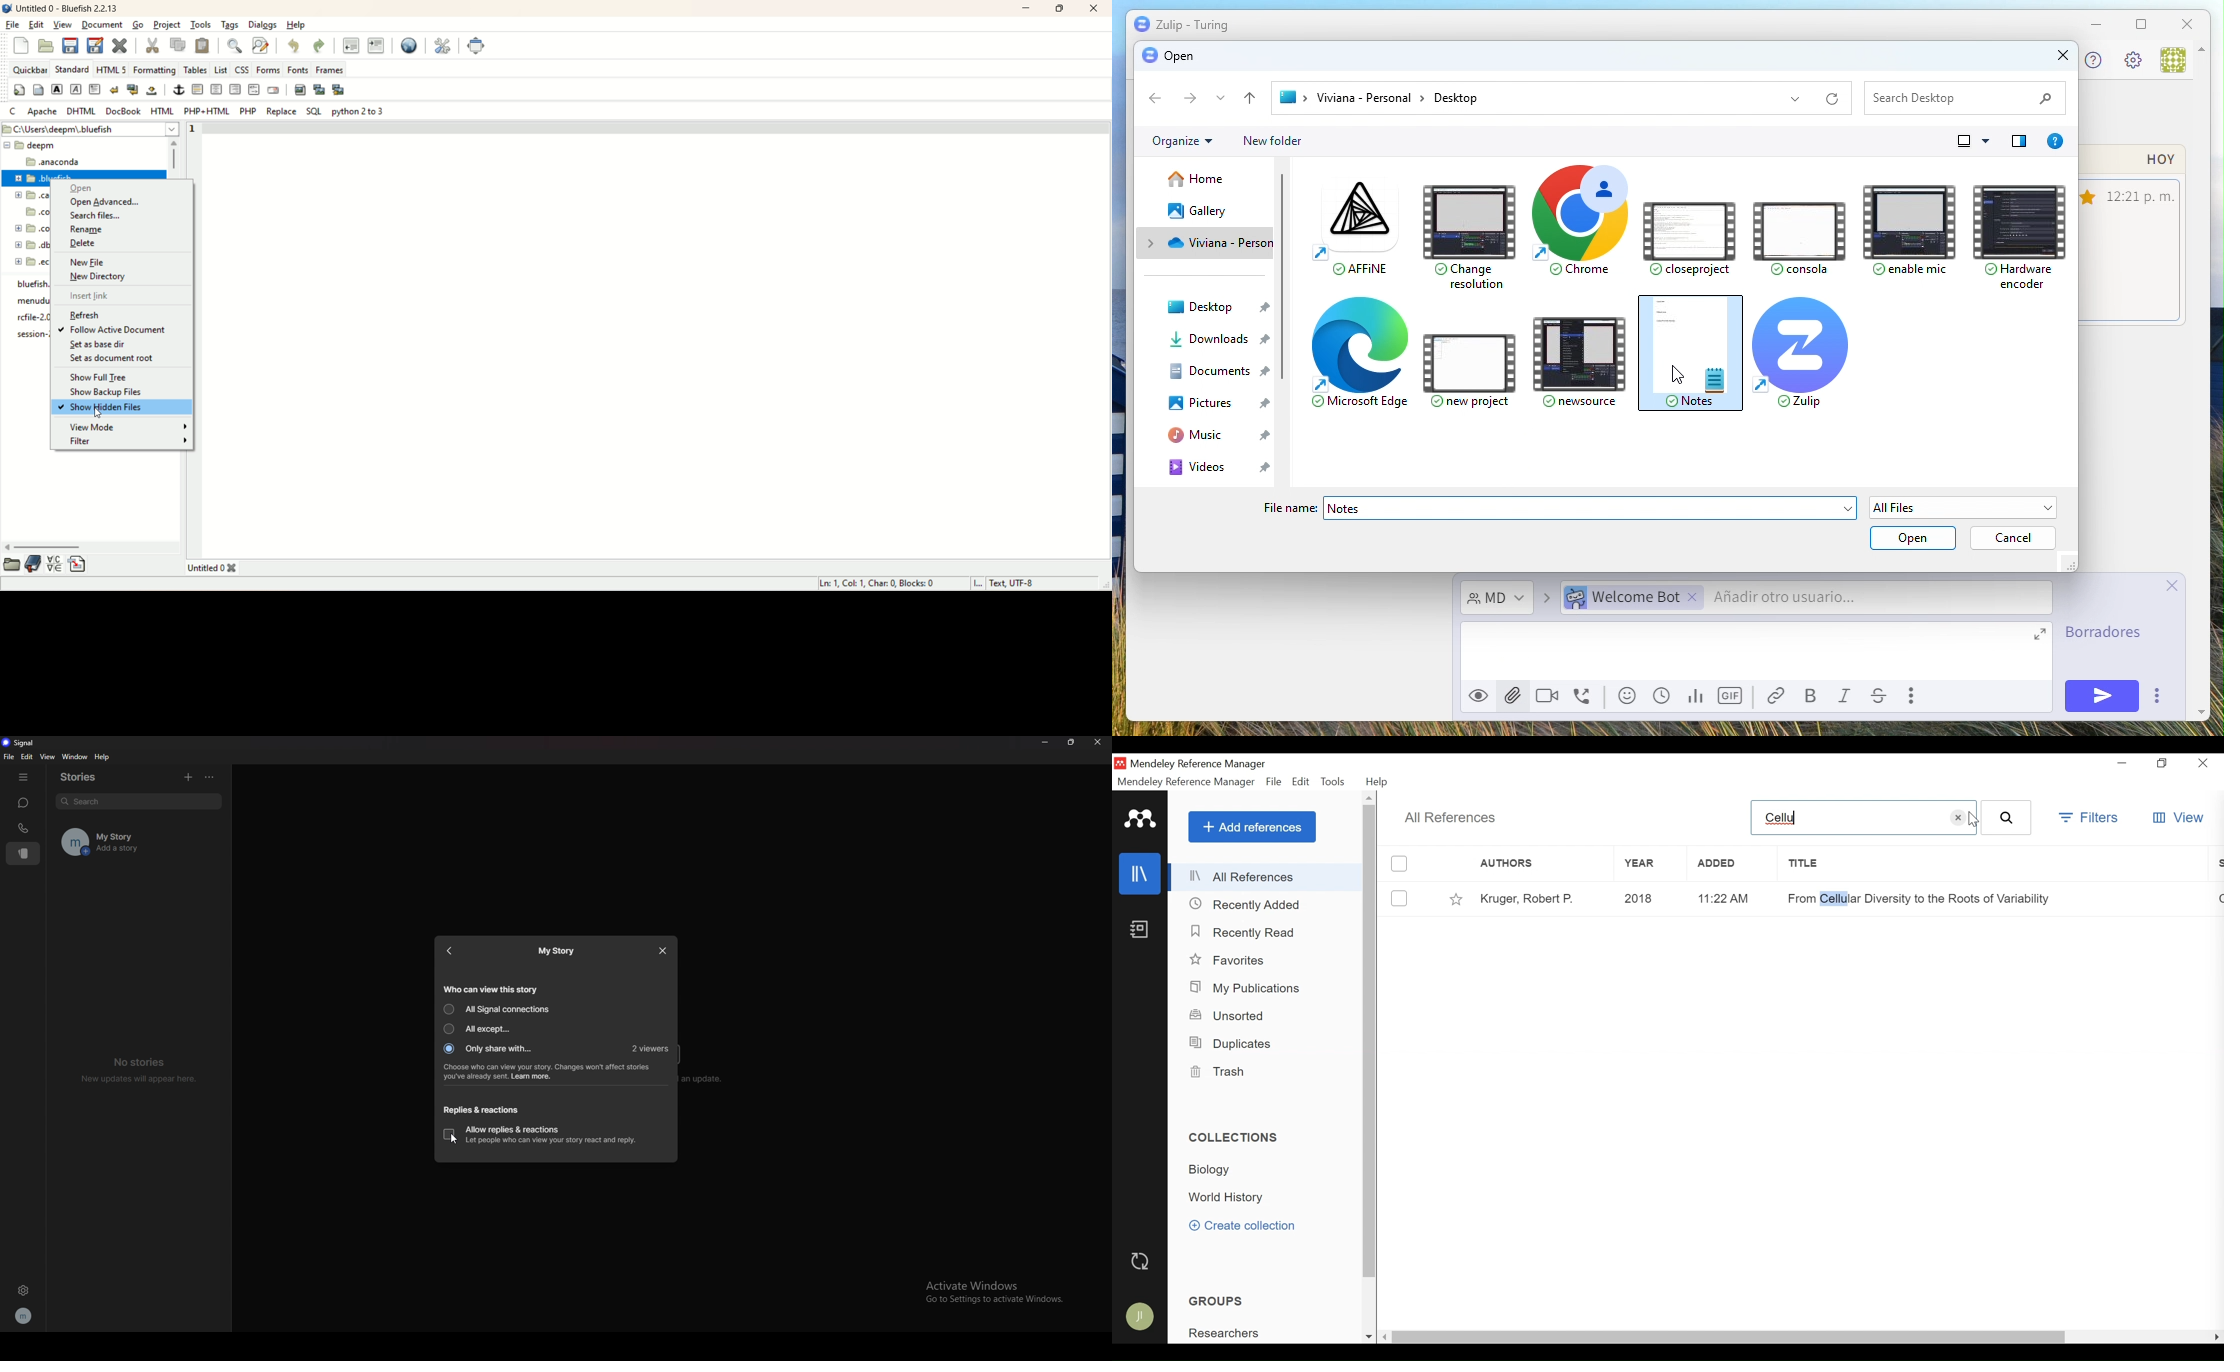 The height and width of the screenshot is (1372, 2240). I want to click on insert thumbnail, so click(320, 89).